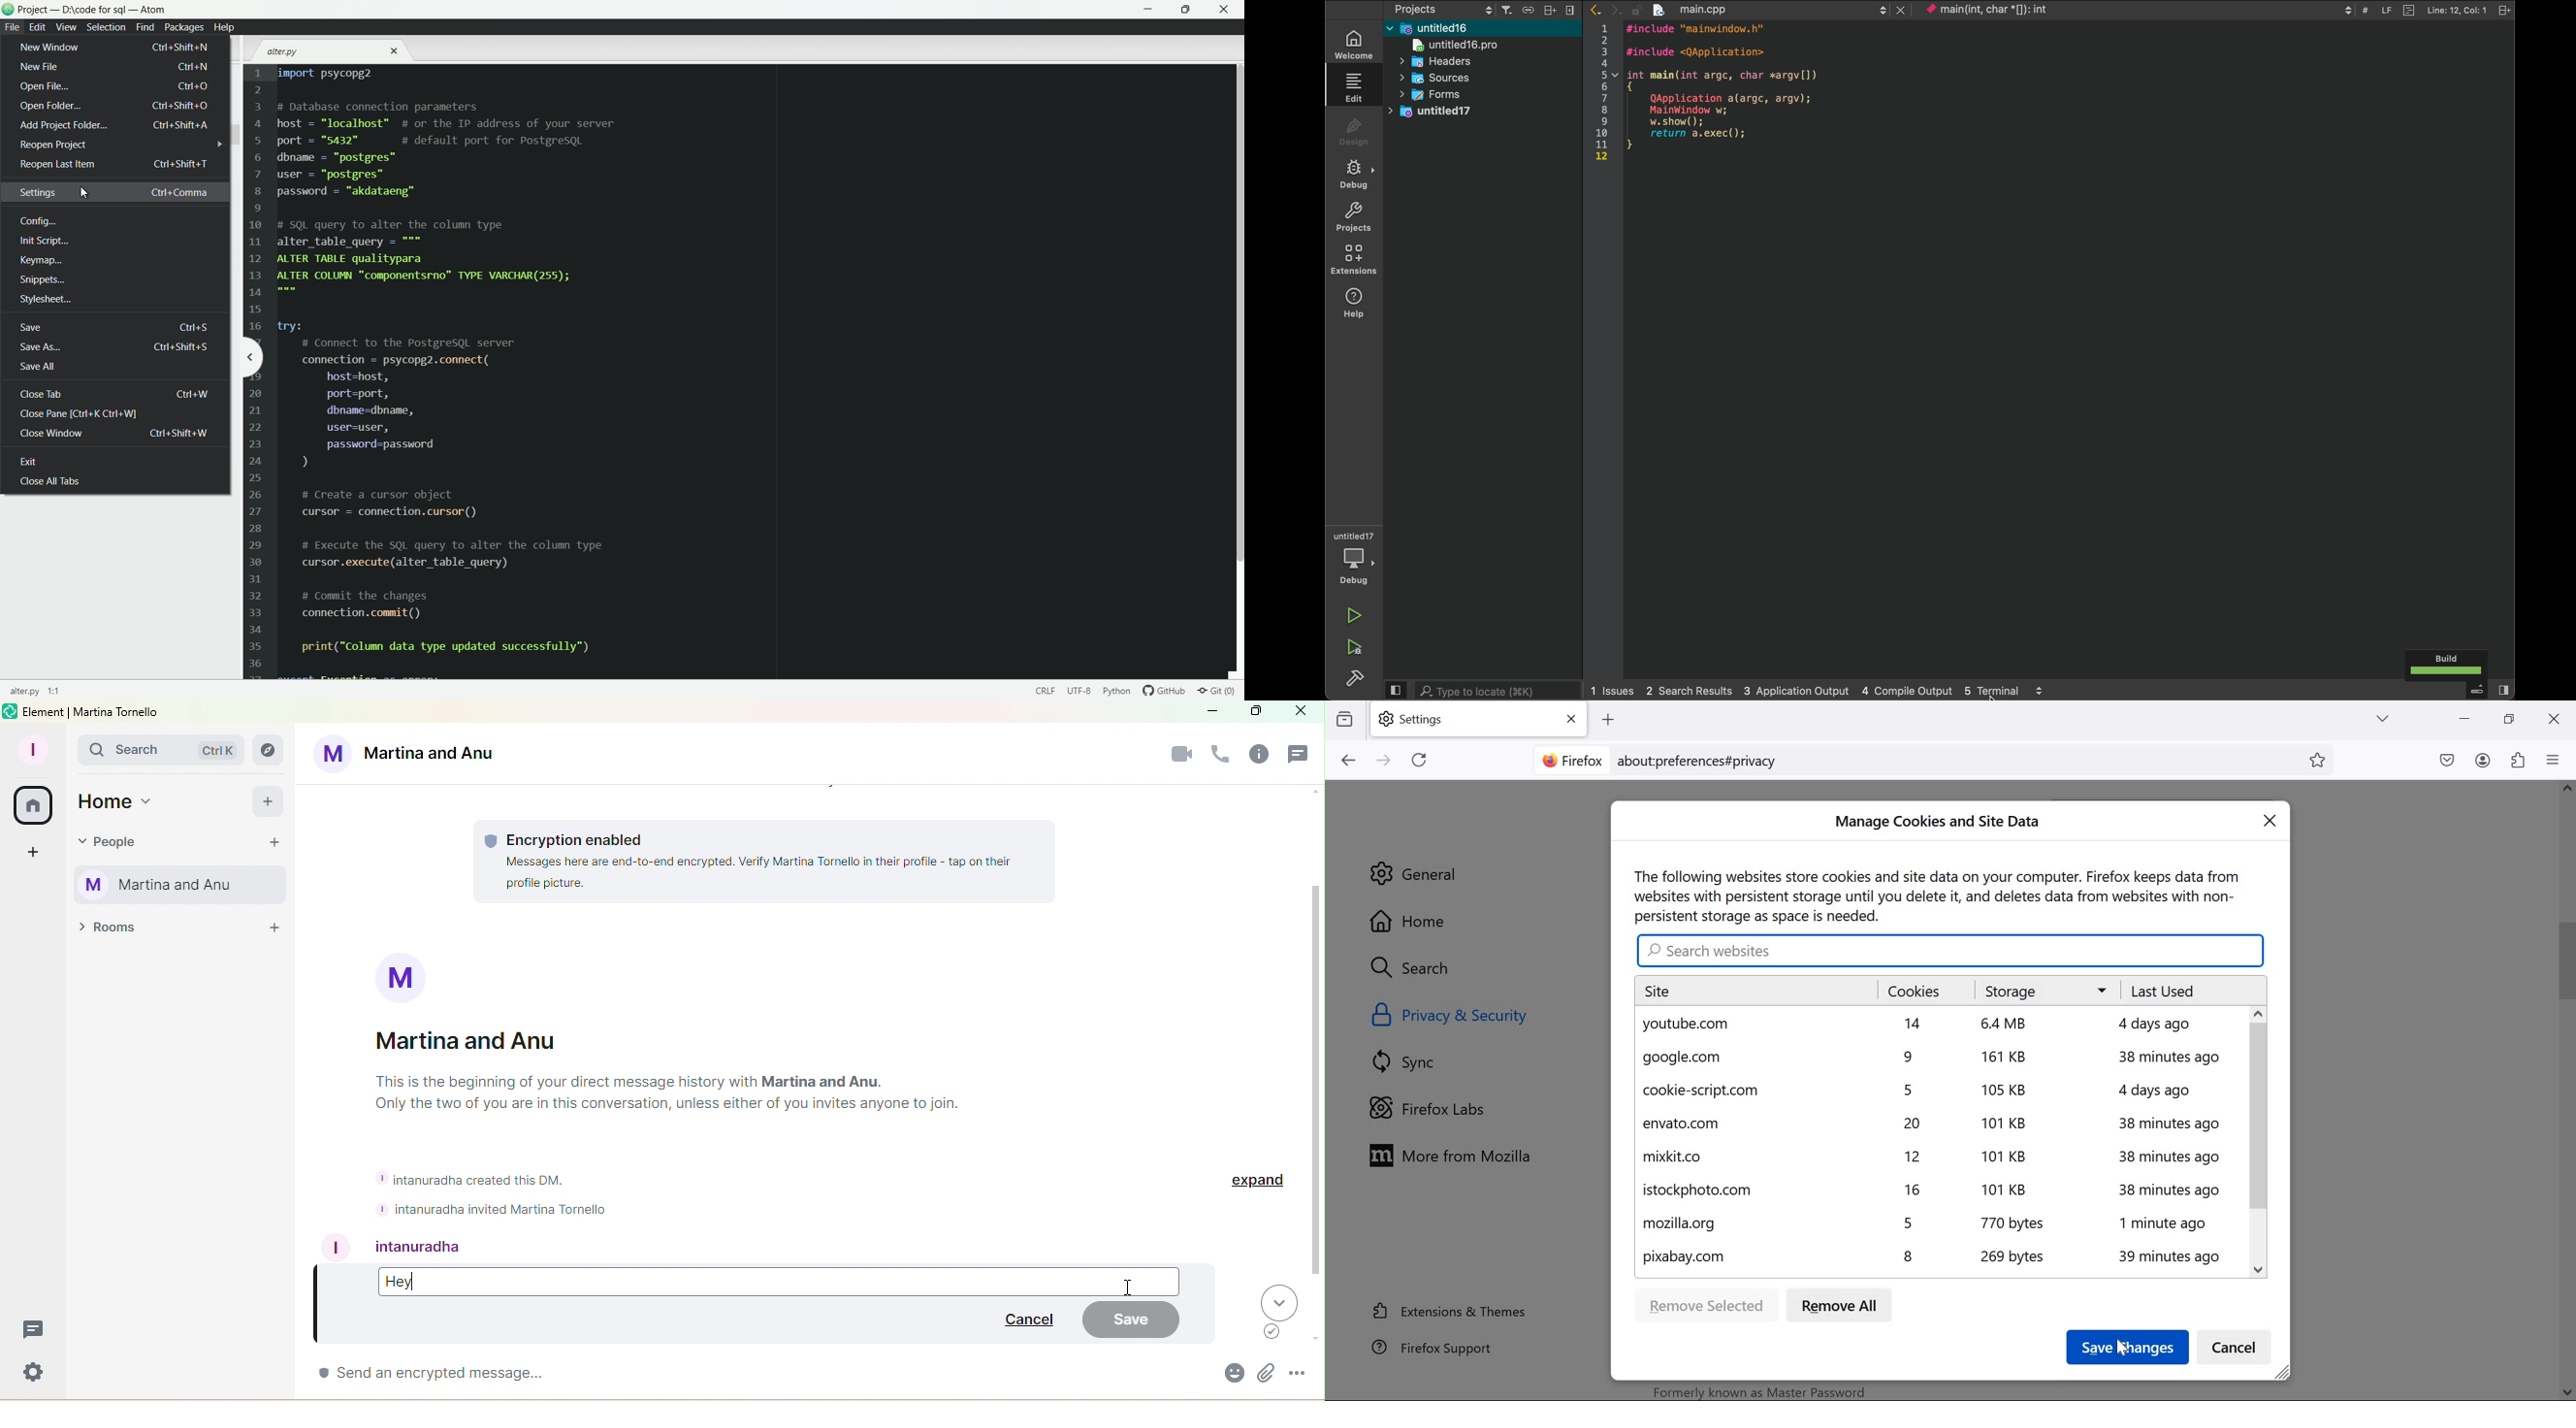 This screenshot has width=2576, height=1428. What do you see at coordinates (2484, 761) in the screenshot?
I see `account` at bounding box center [2484, 761].